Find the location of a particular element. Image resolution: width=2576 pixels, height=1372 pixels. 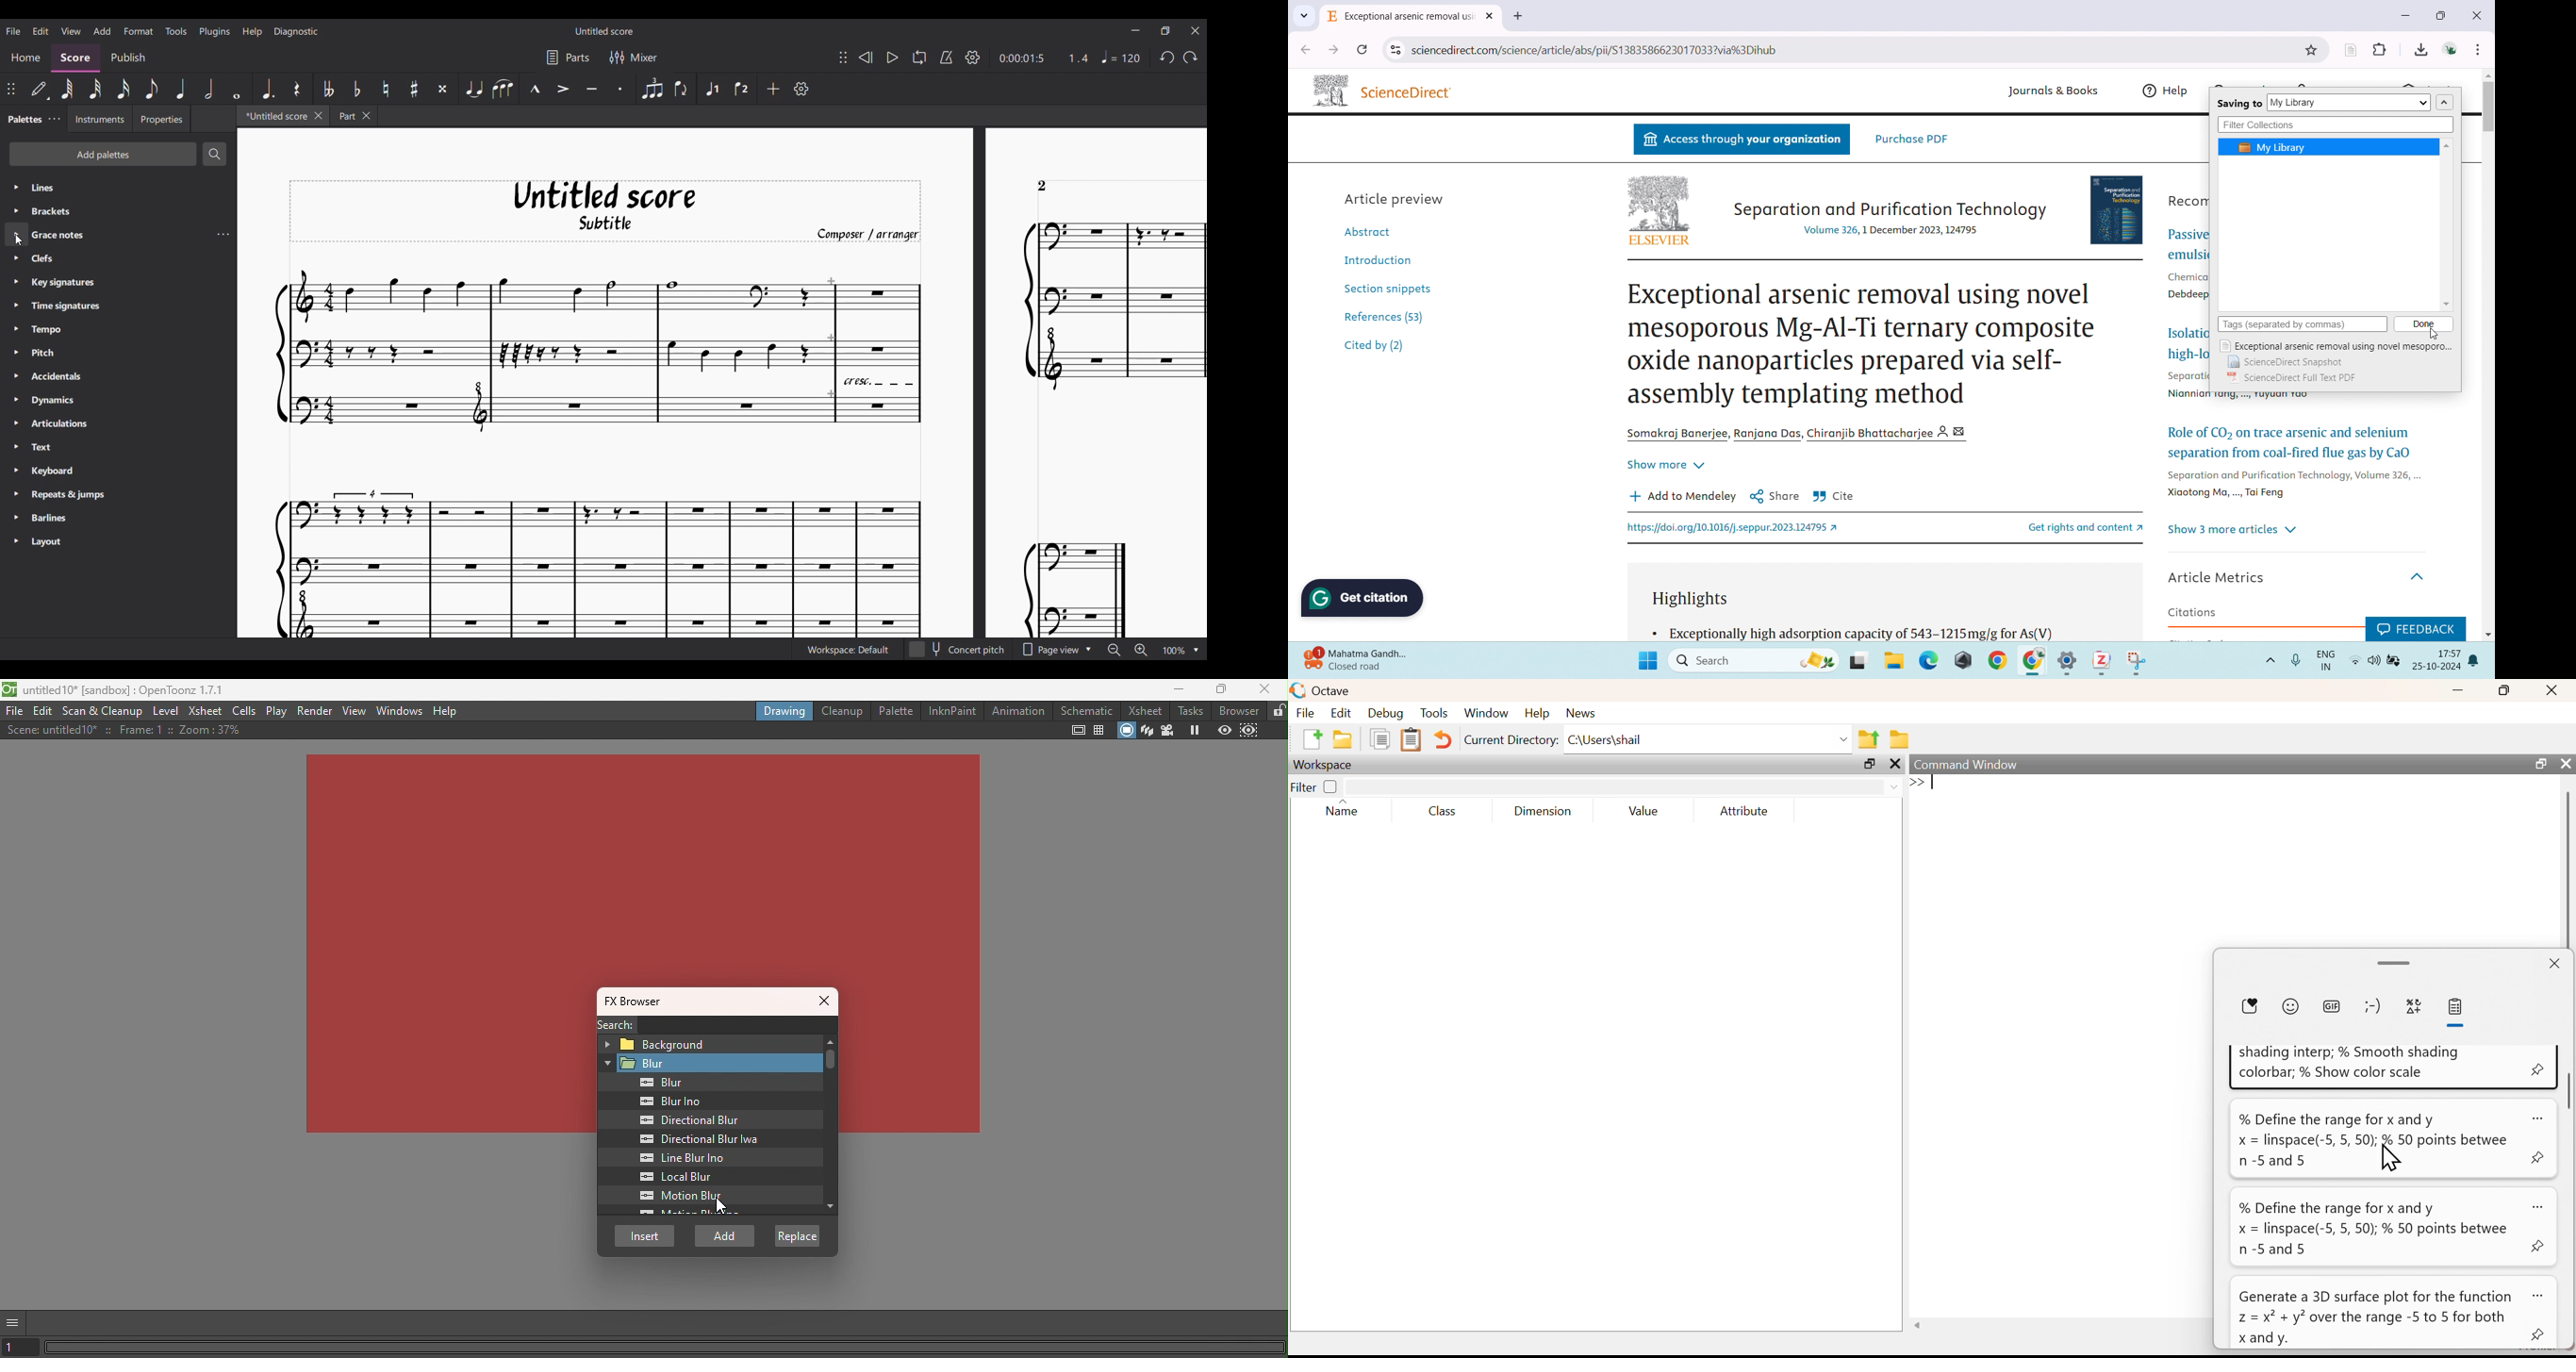

Rewind is located at coordinates (864, 57).